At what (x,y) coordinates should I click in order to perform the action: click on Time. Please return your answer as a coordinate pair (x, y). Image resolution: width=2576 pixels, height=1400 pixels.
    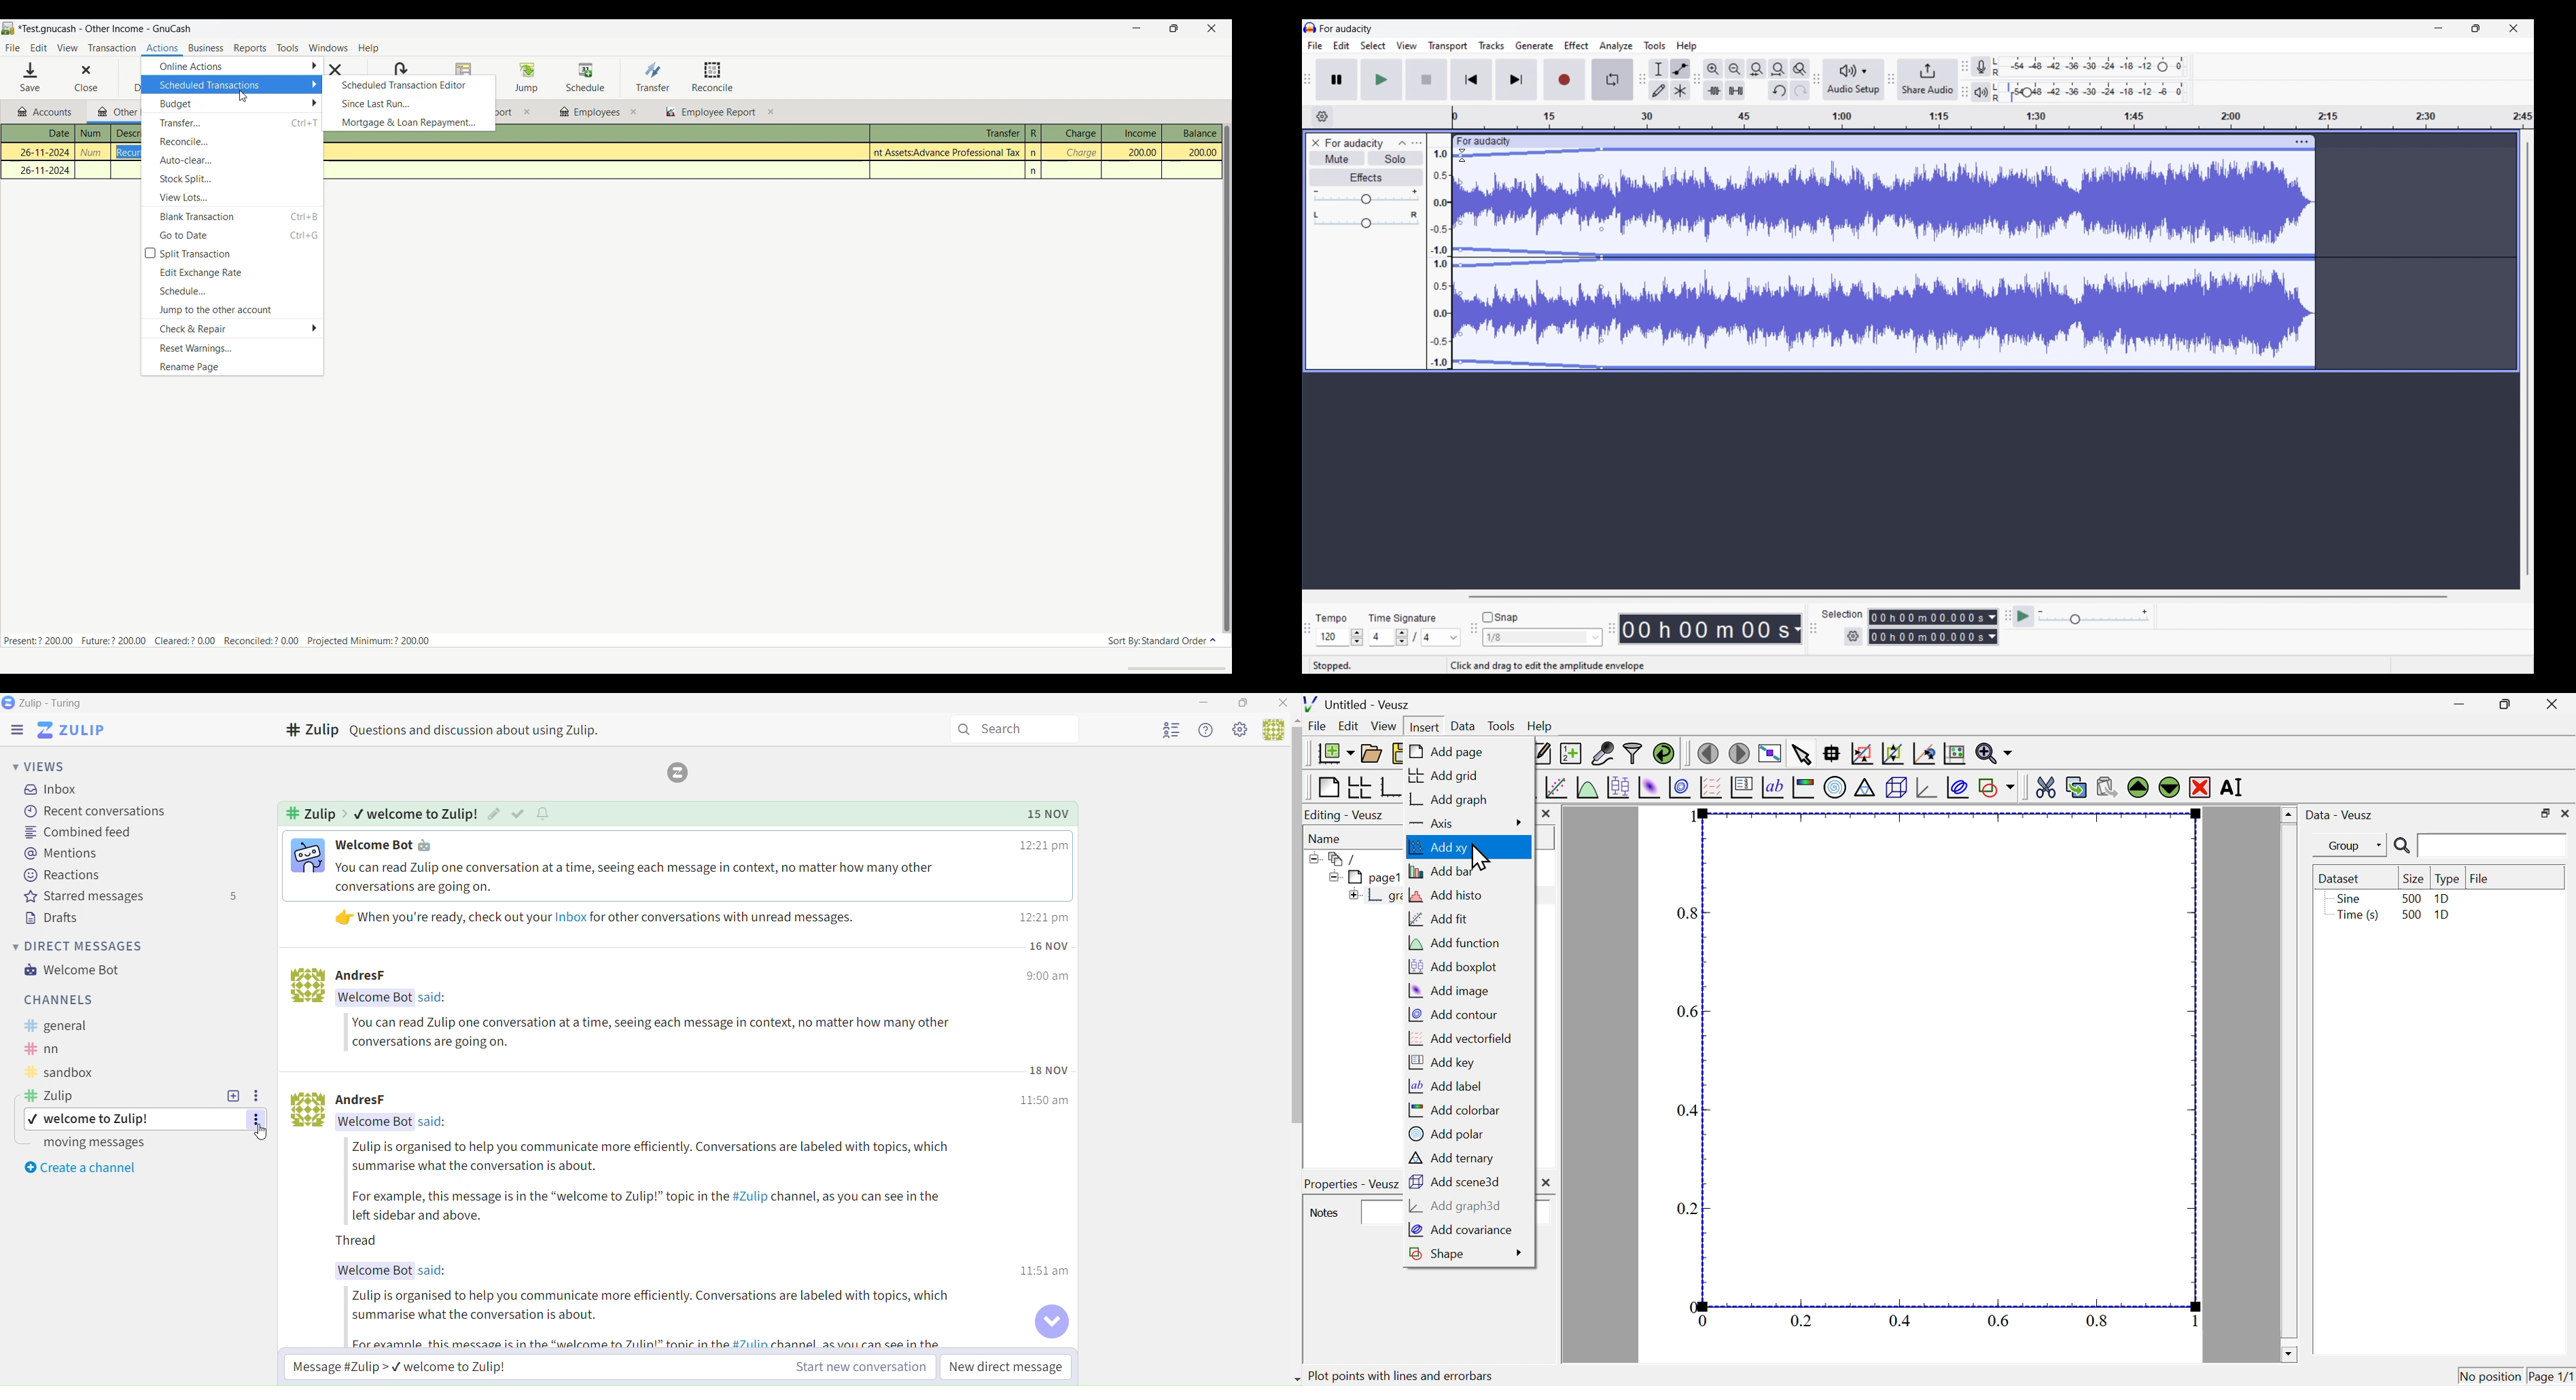
    Looking at the image, I should click on (1051, 1070).